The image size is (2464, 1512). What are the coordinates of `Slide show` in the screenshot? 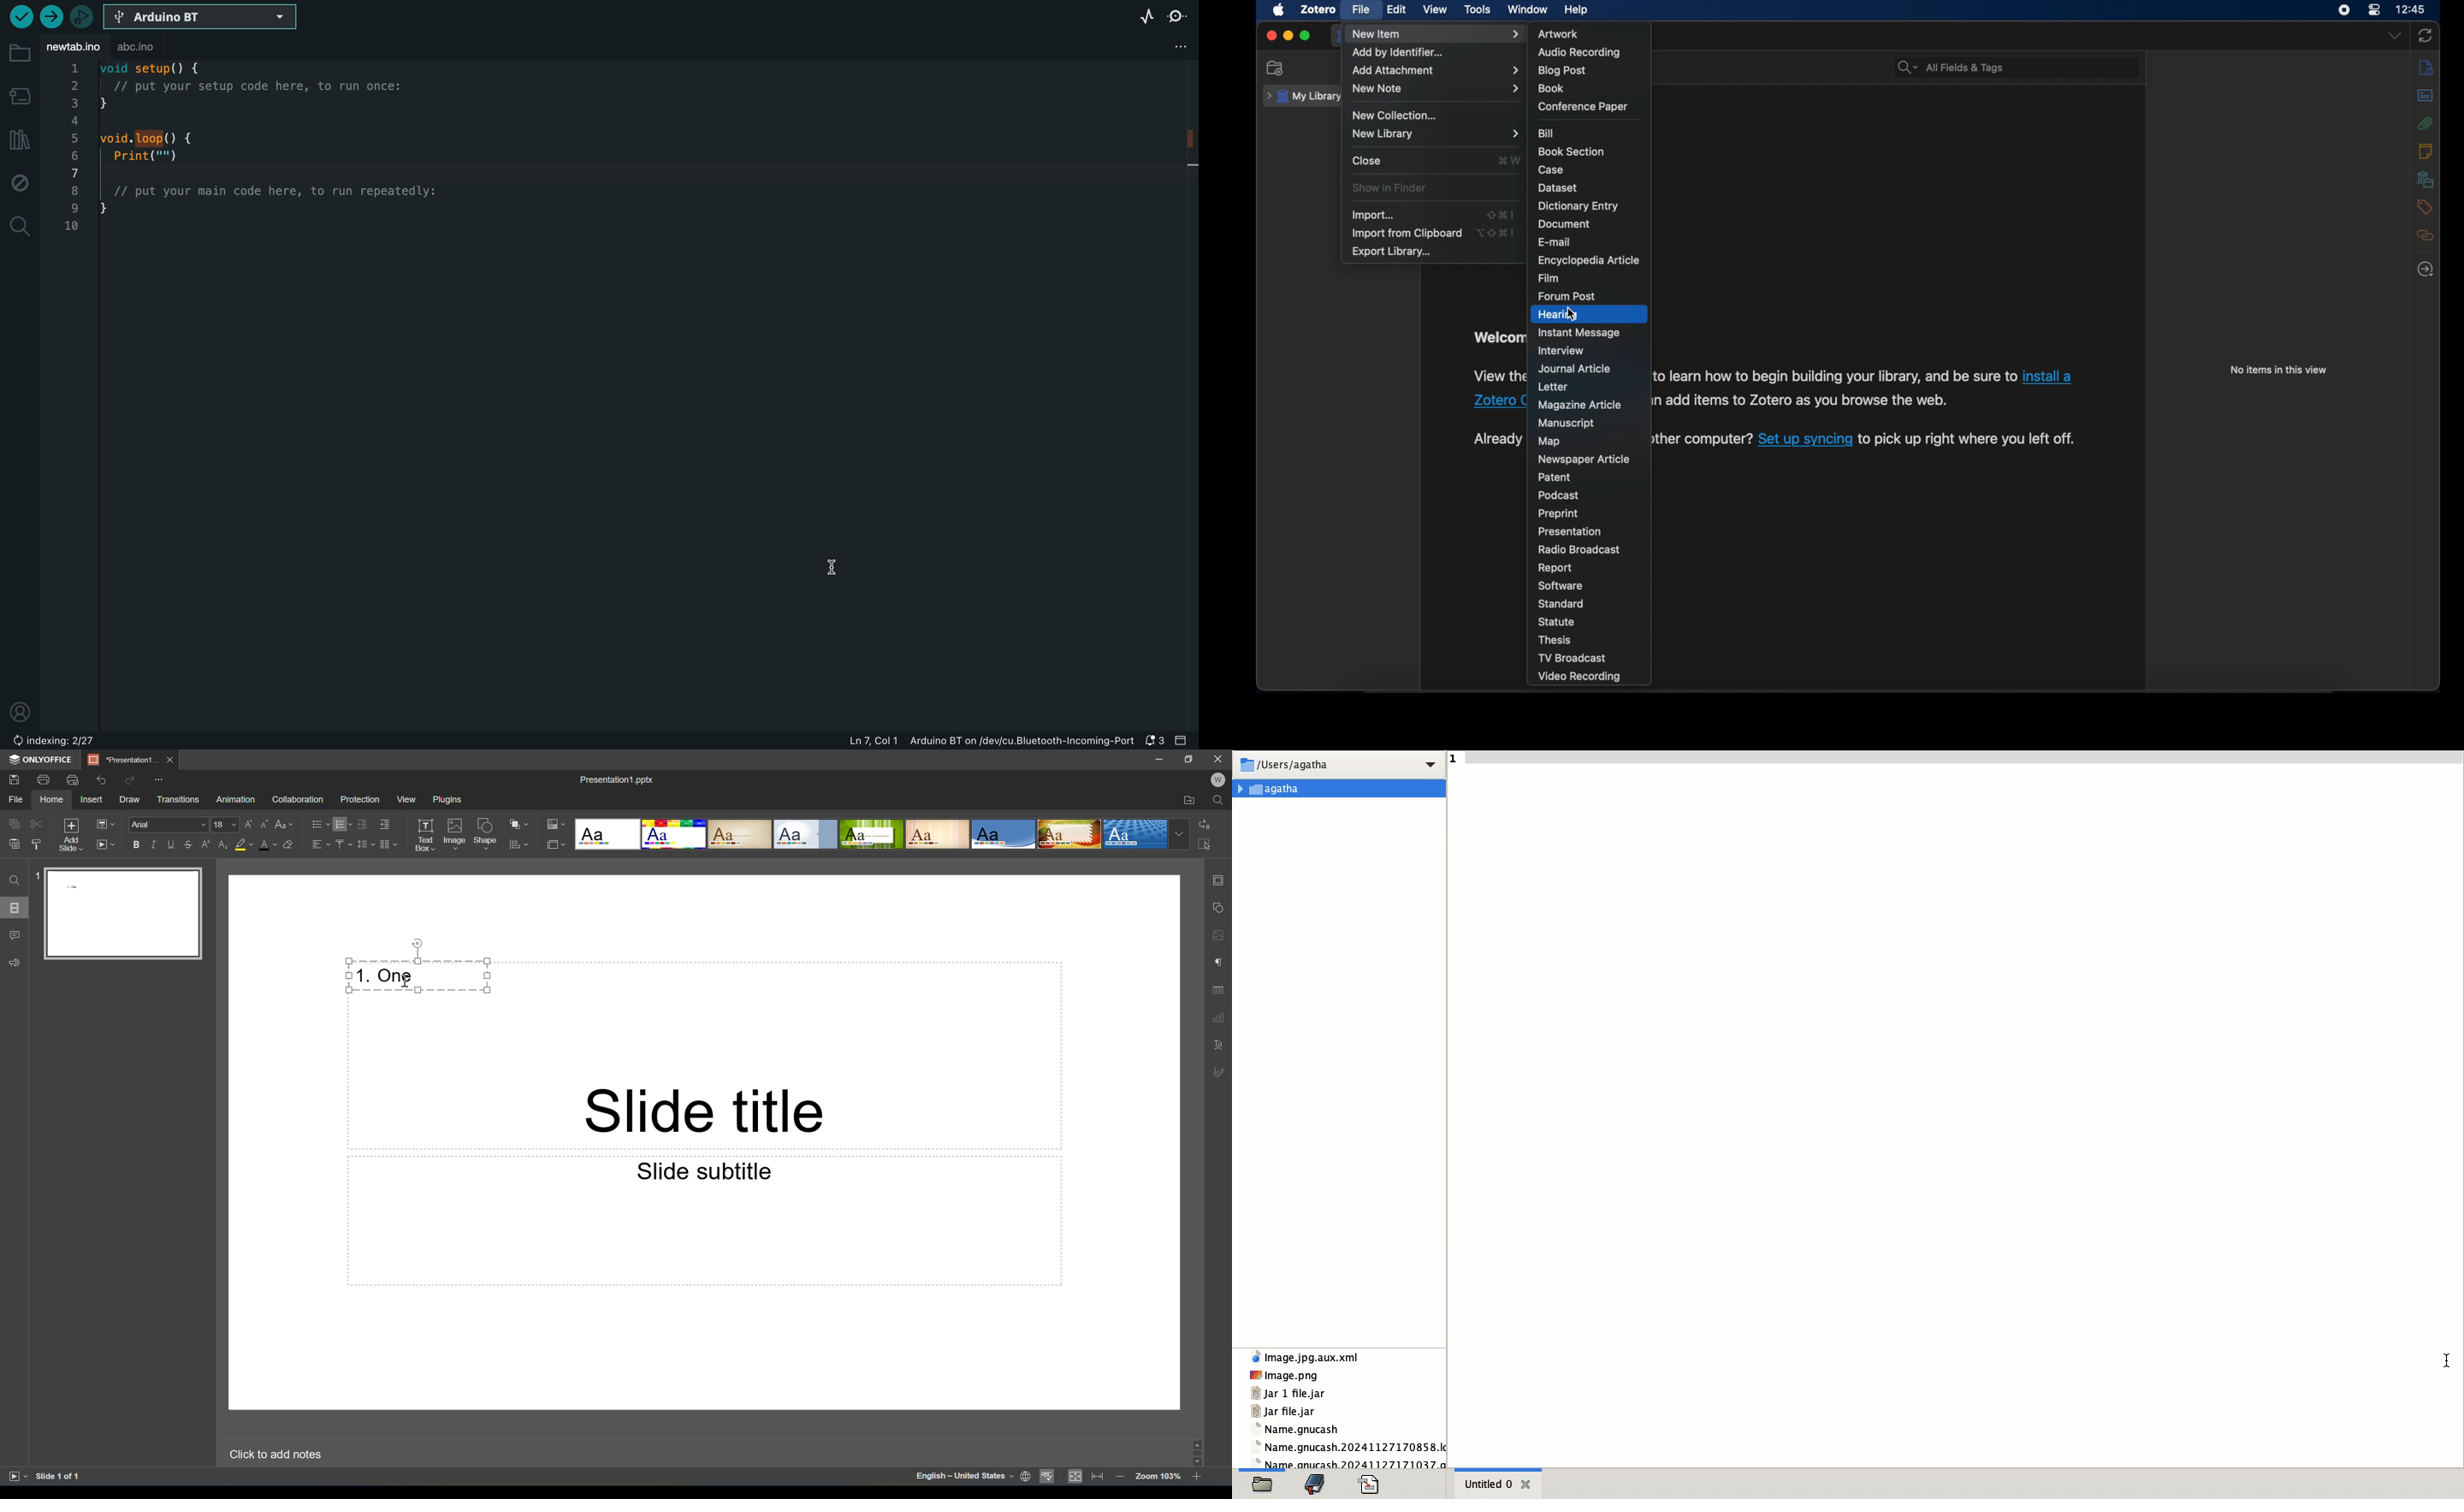 It's located at (106, 845).